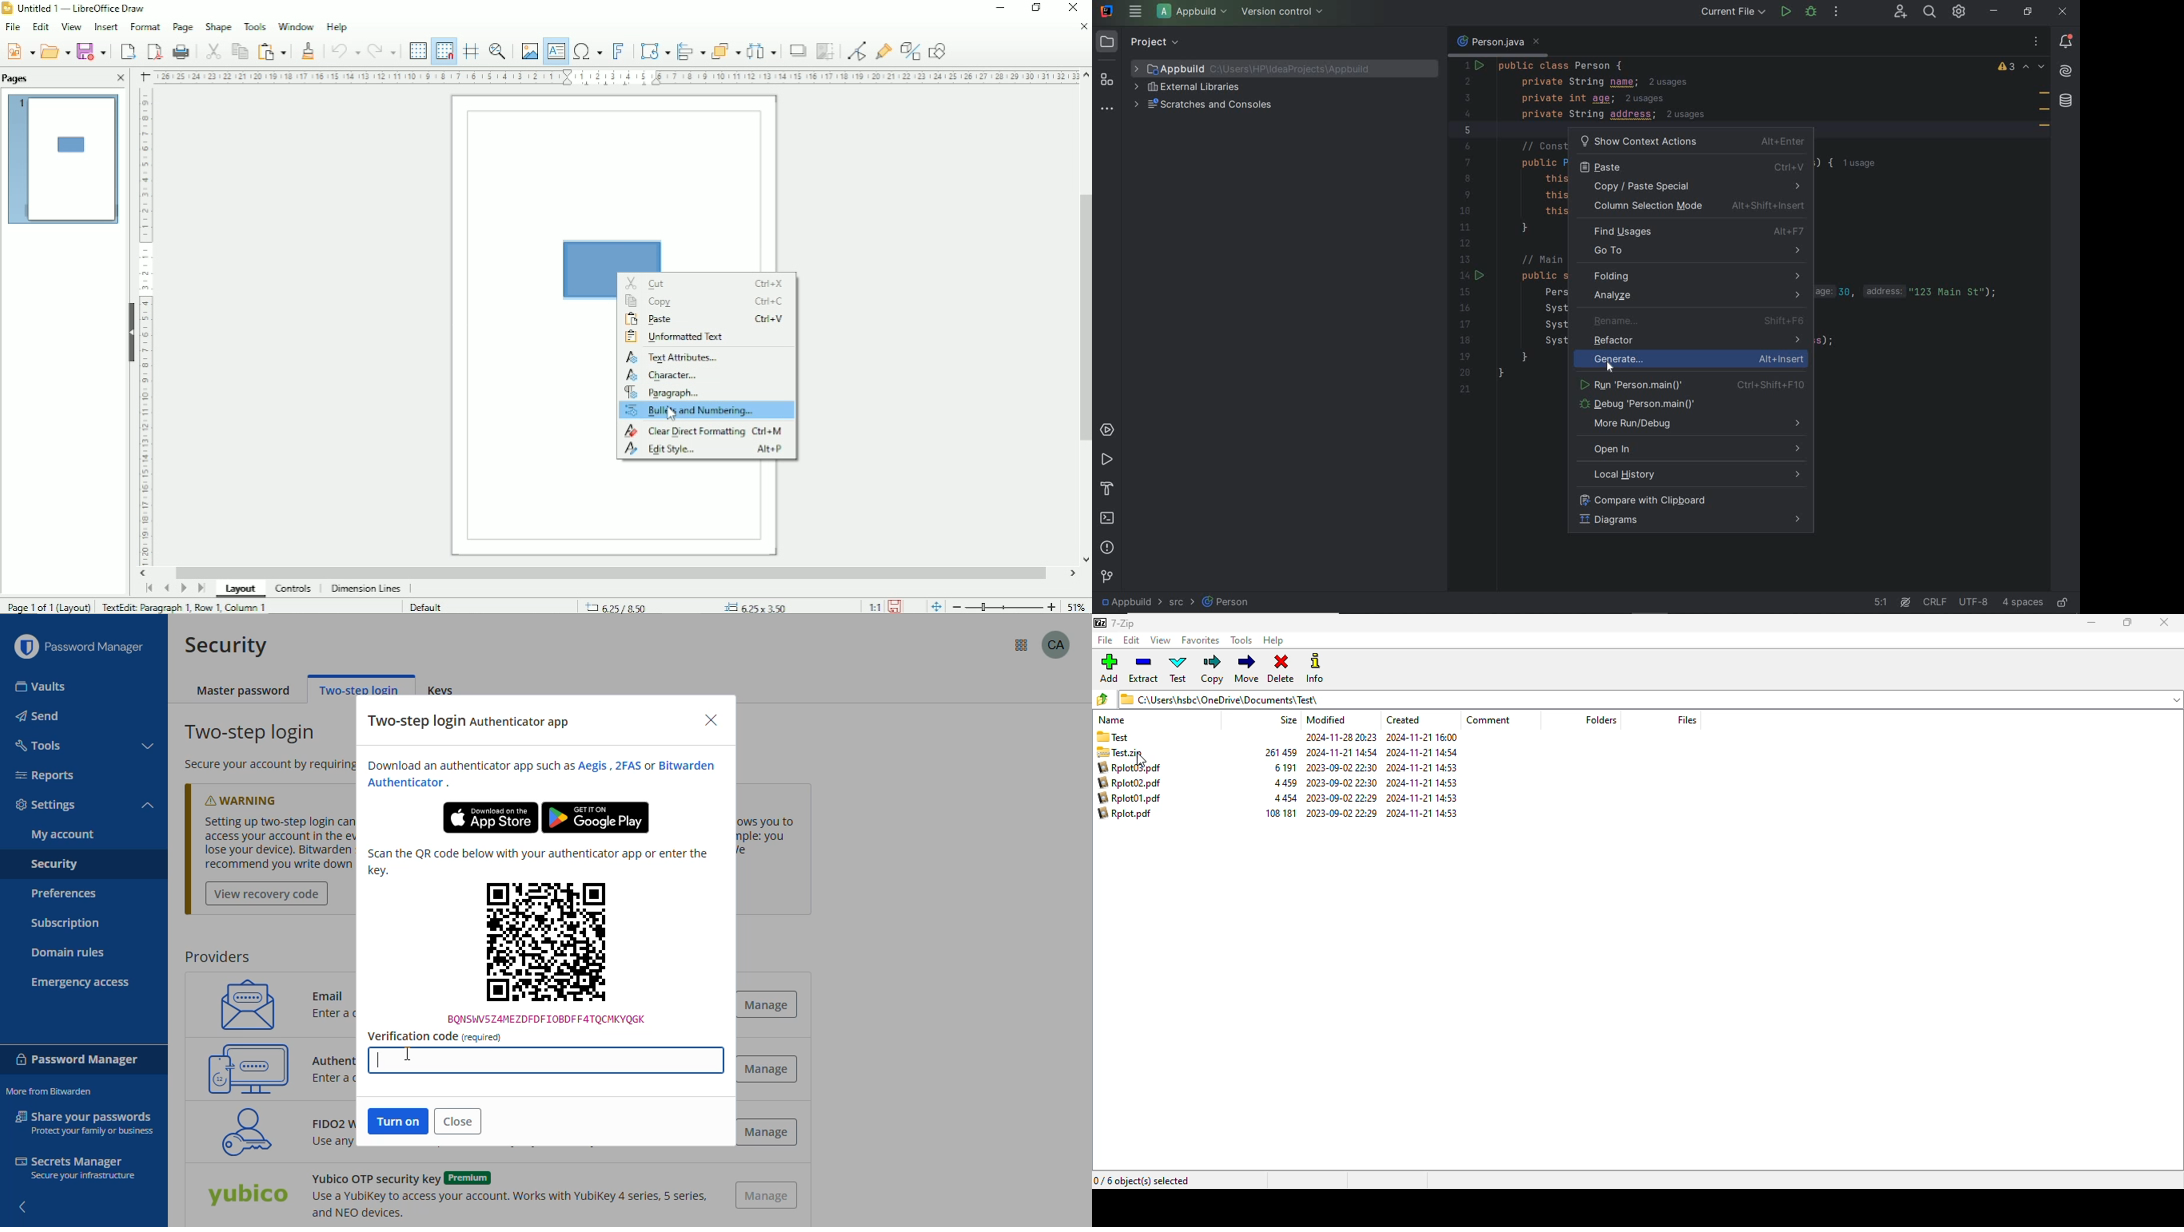 The image size is (2184, 1232). Describe the element at coordinates (245, 692) in the screenshot. I see `master password` at that location.